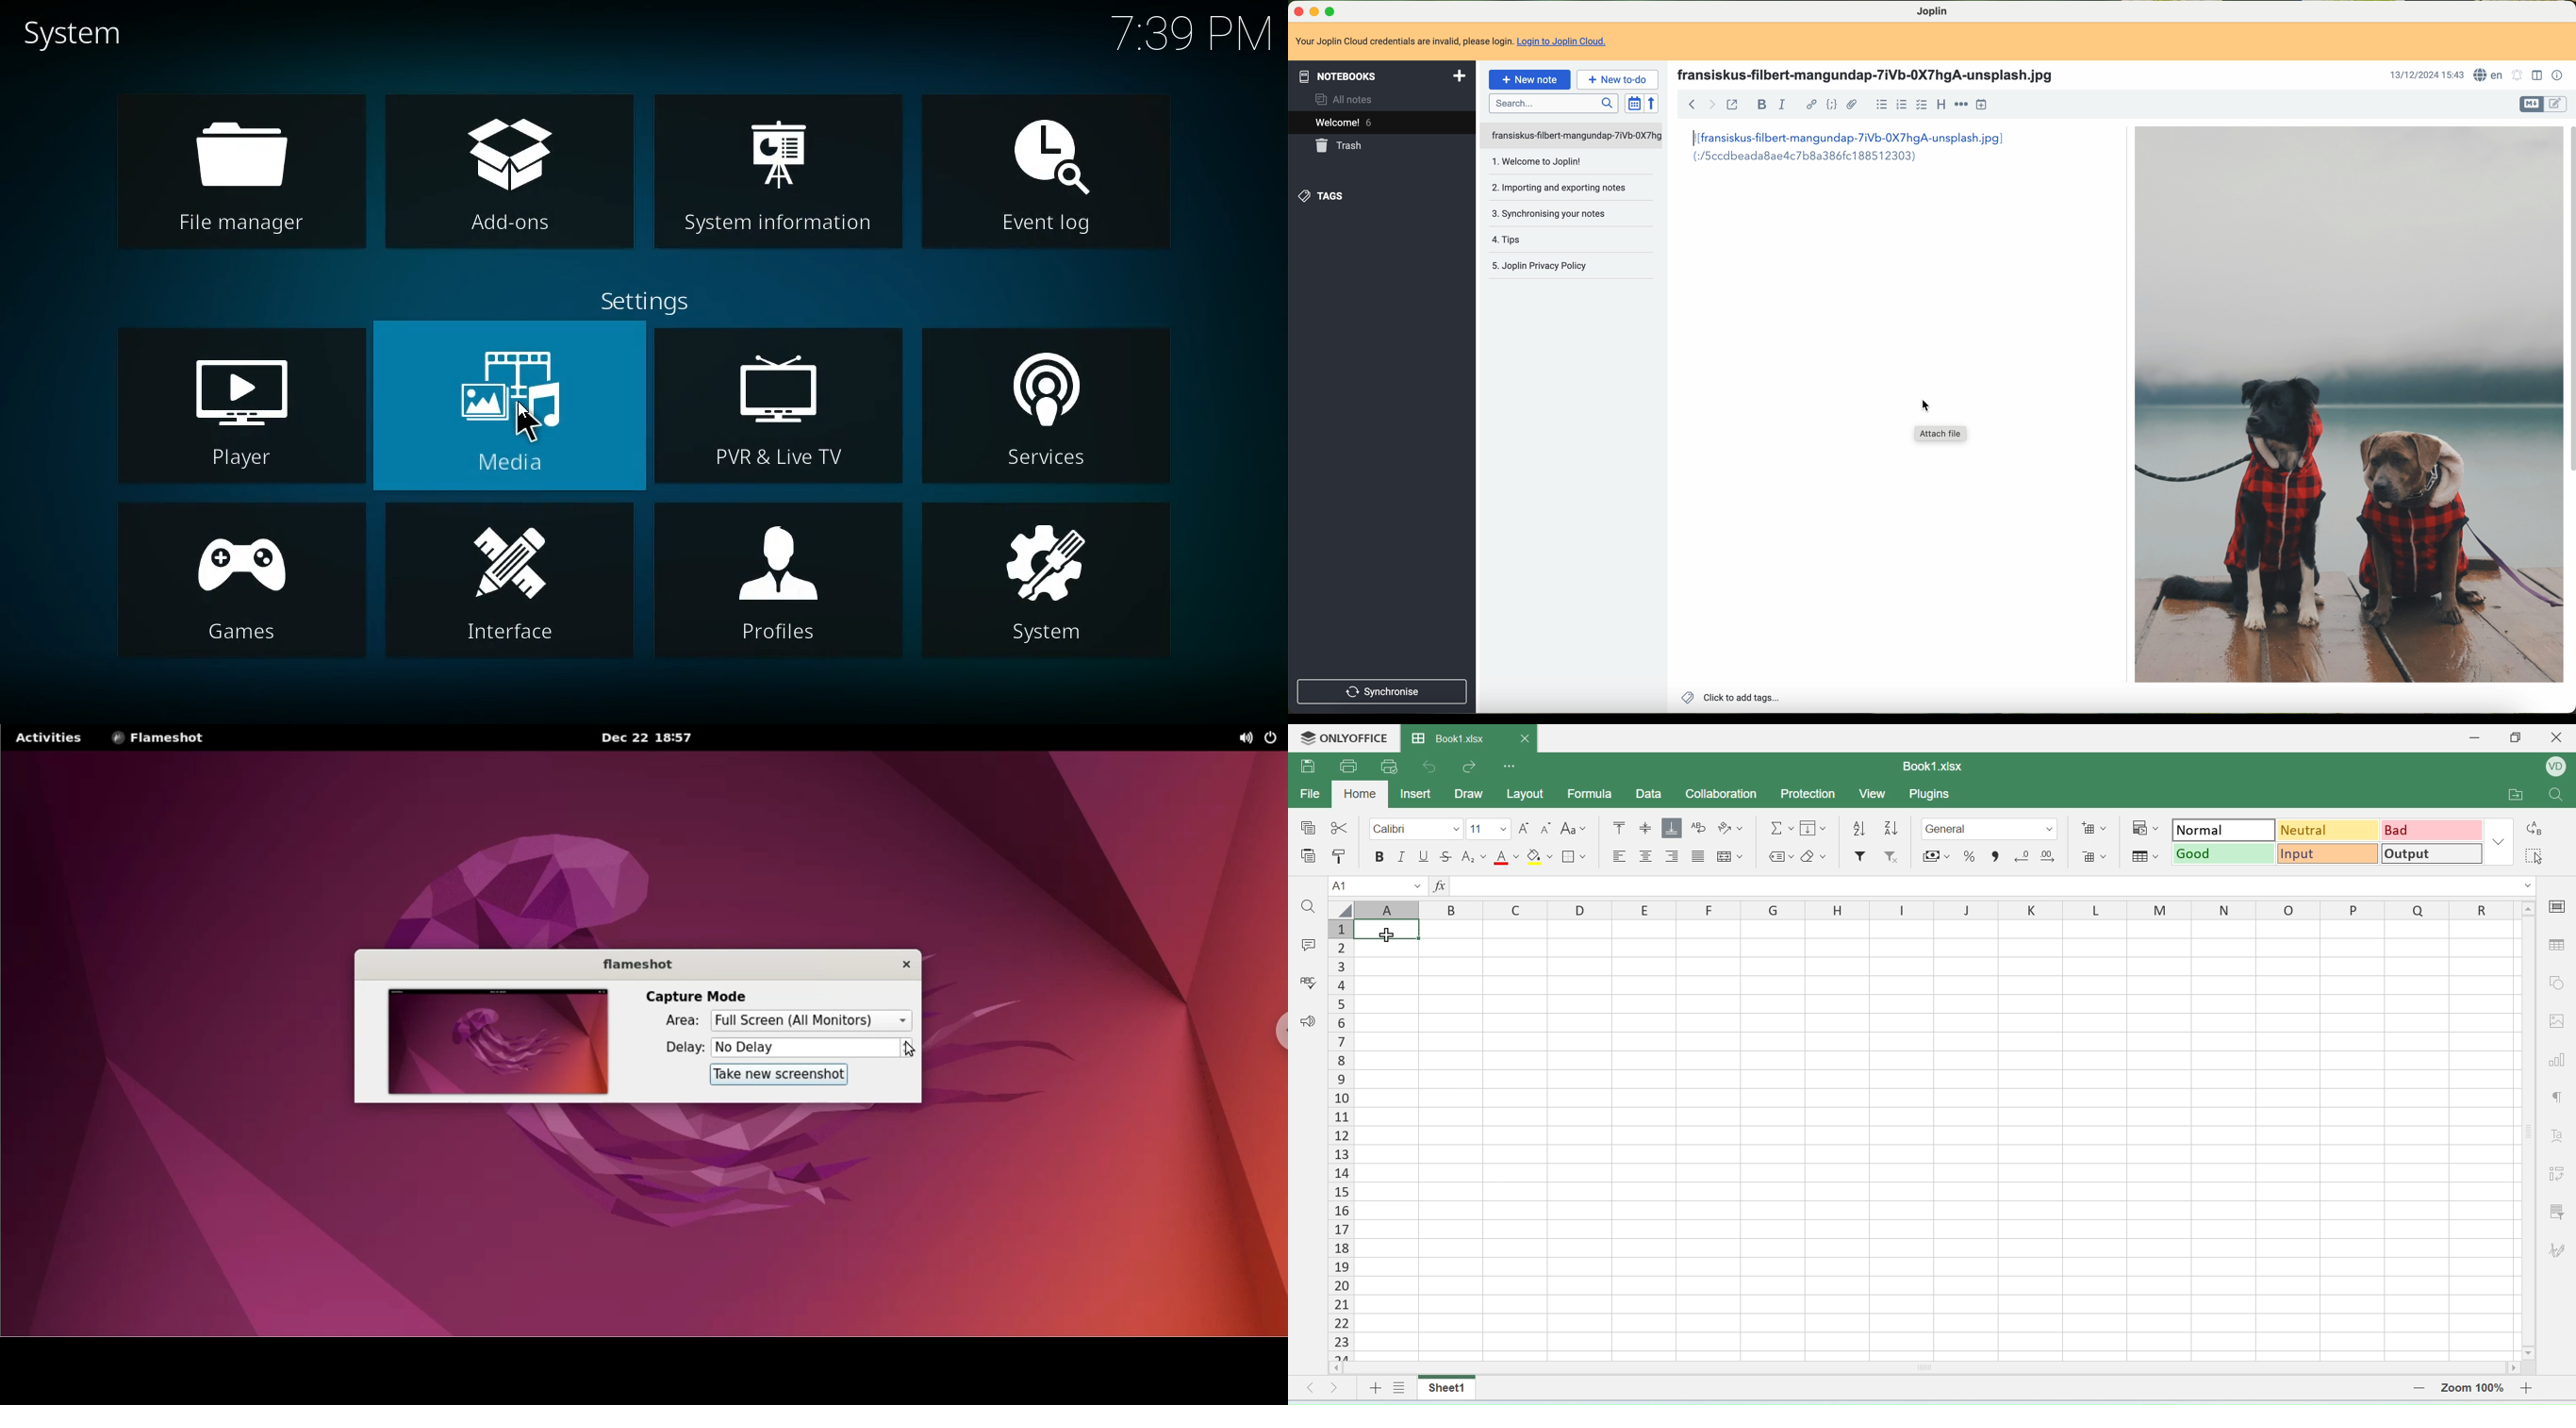 This screenshot has height=1428, width=2576. What do you see at coordinates (1923, 406) in the screenshot?
I see `cursor` at bounding box center [1923, 406].